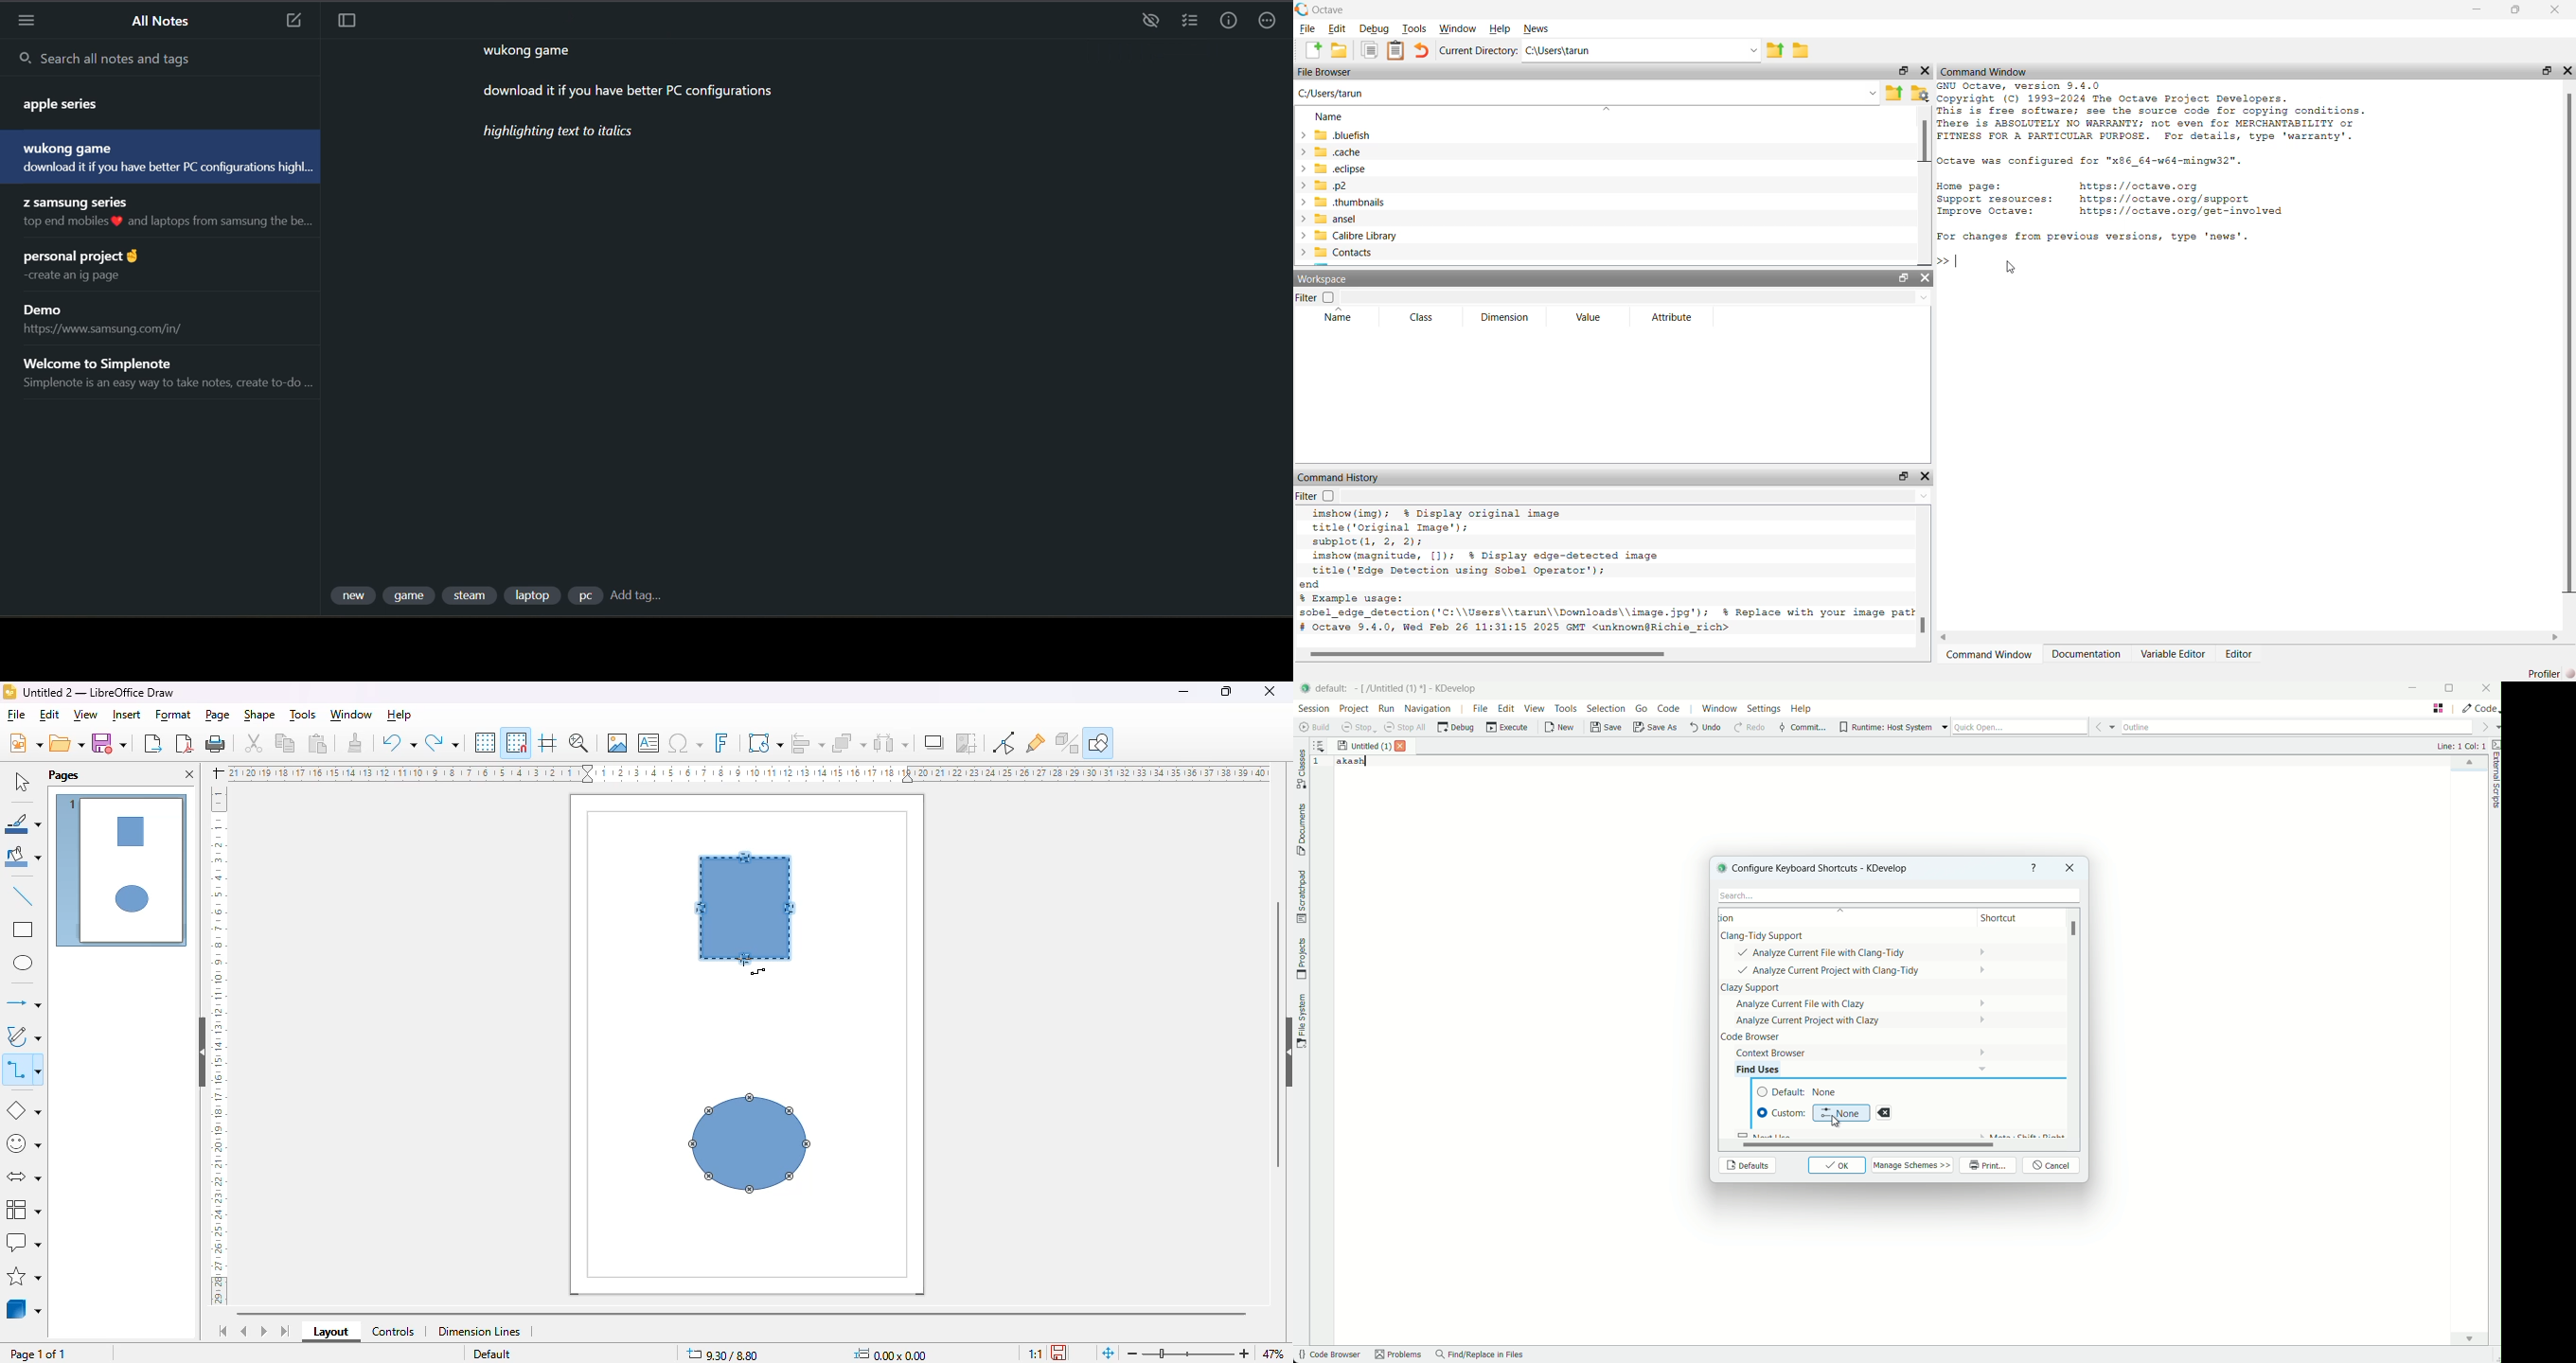 The height and width of the screenshot is (1372, 2576). I want to click on new note, so click(293, 20).